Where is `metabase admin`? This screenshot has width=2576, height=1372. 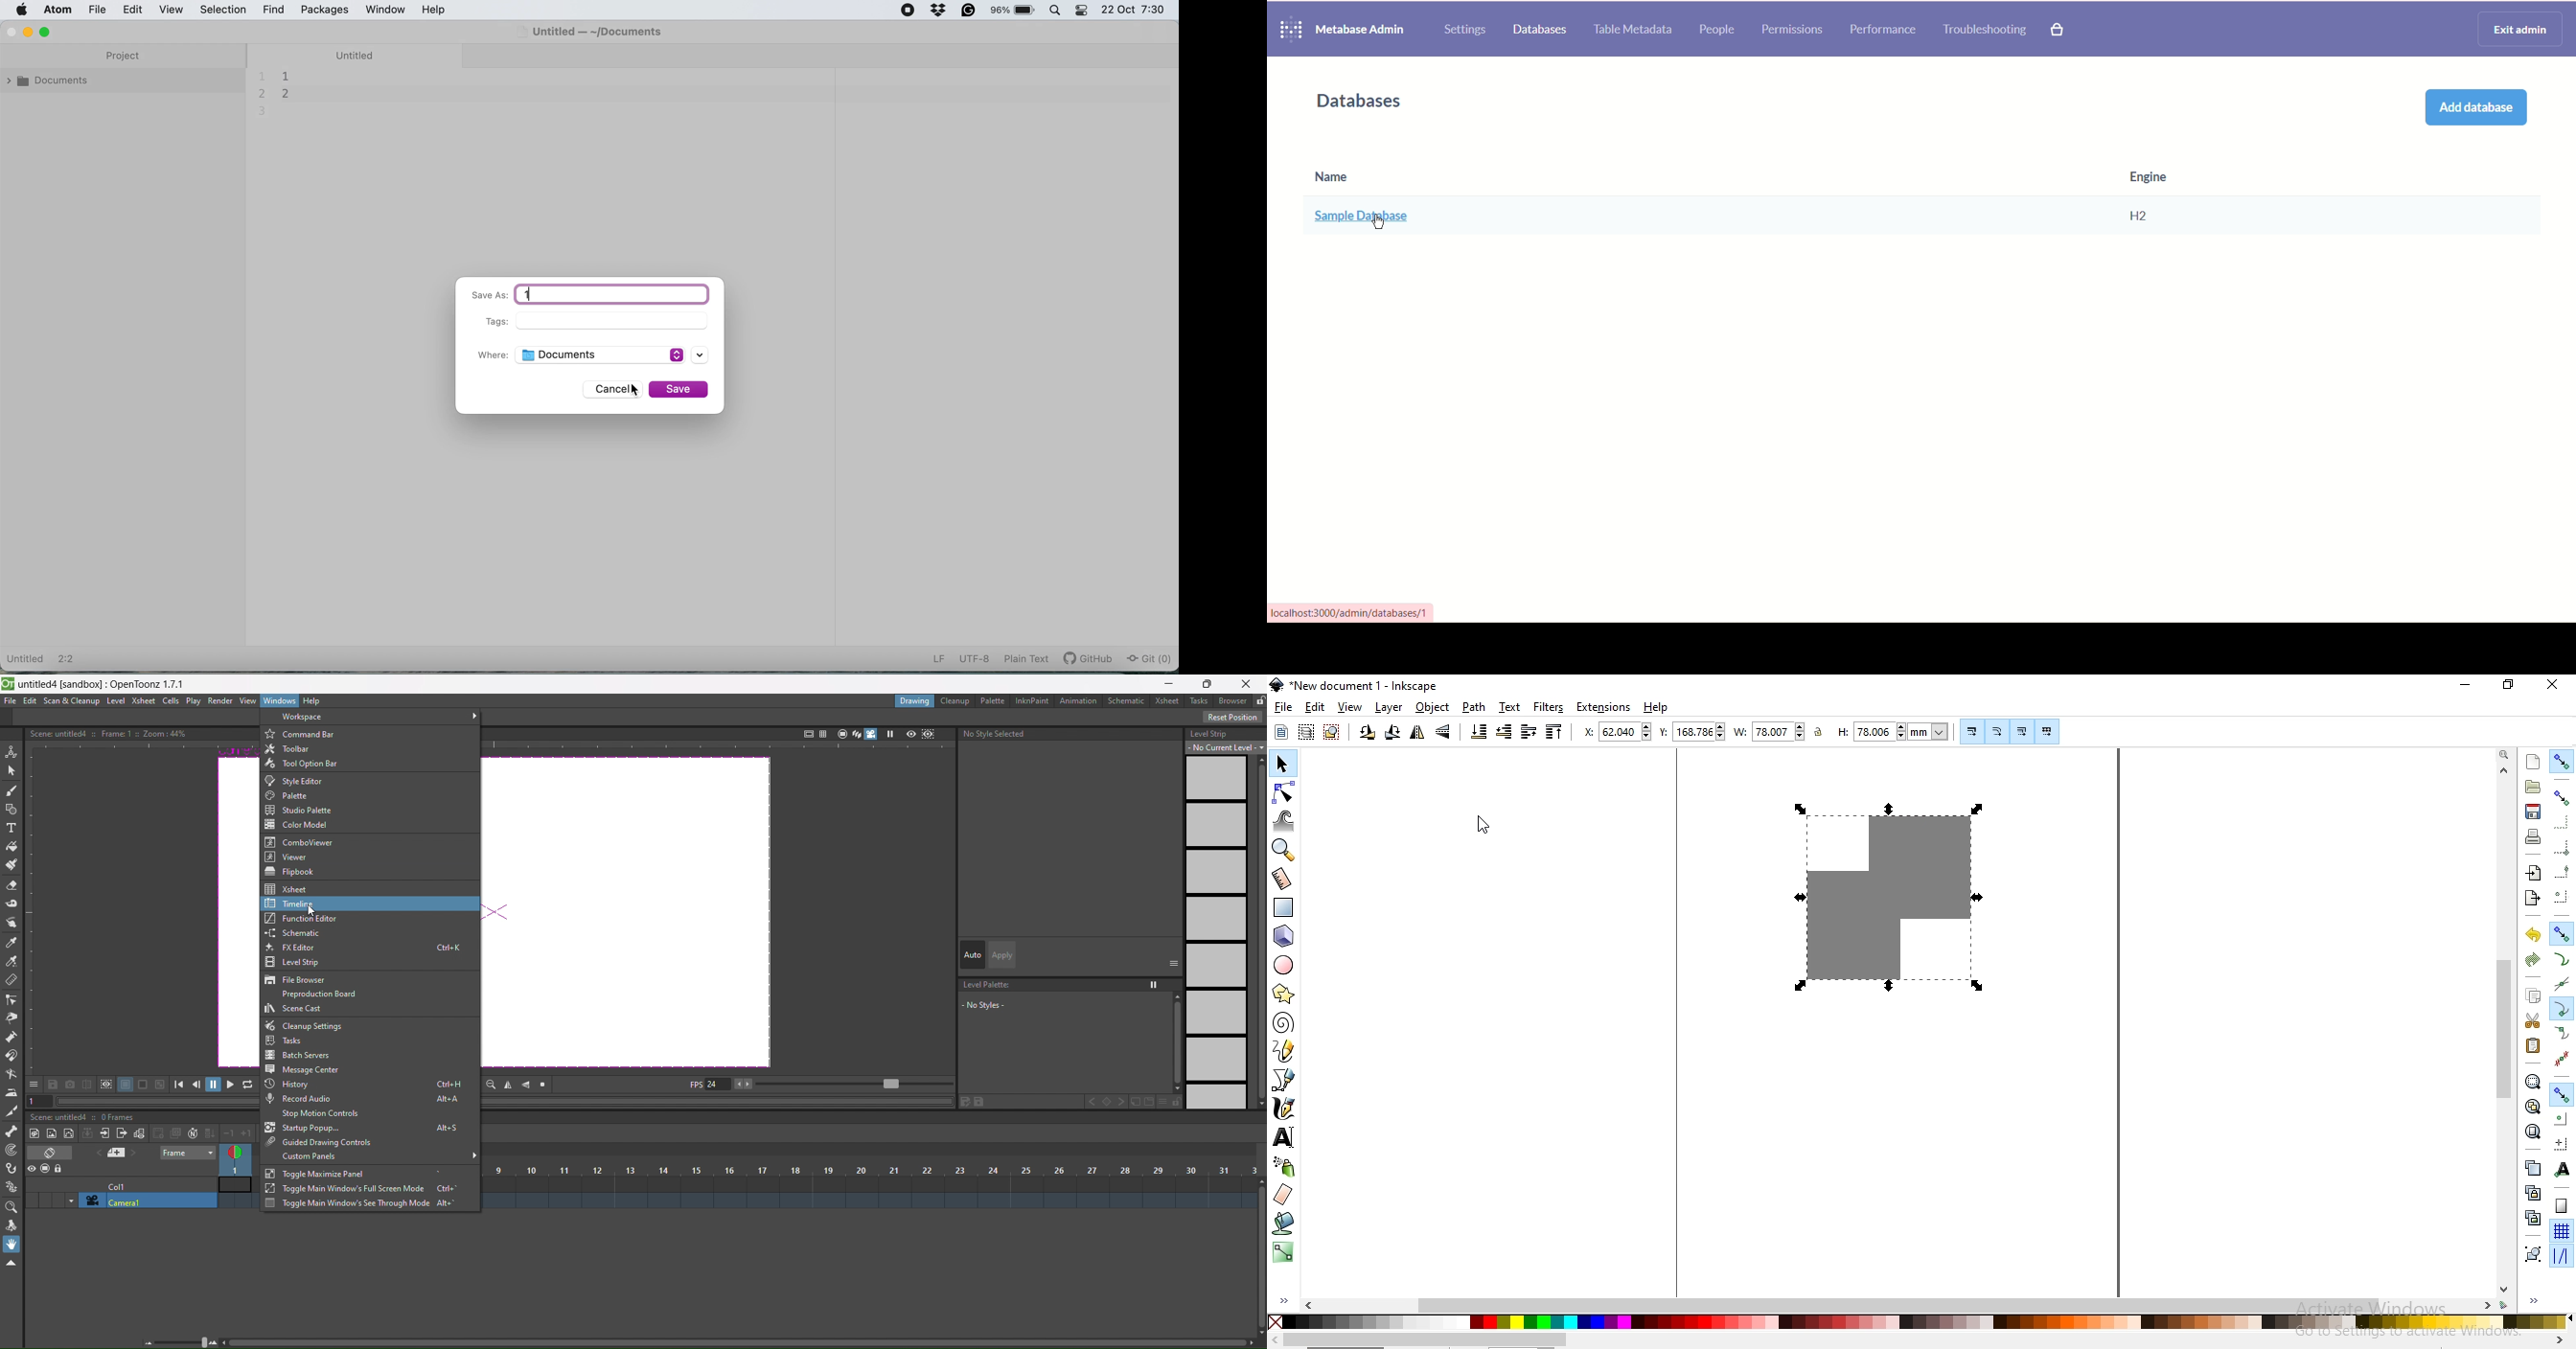
metabase admin is located at coordinates (1362, 29).